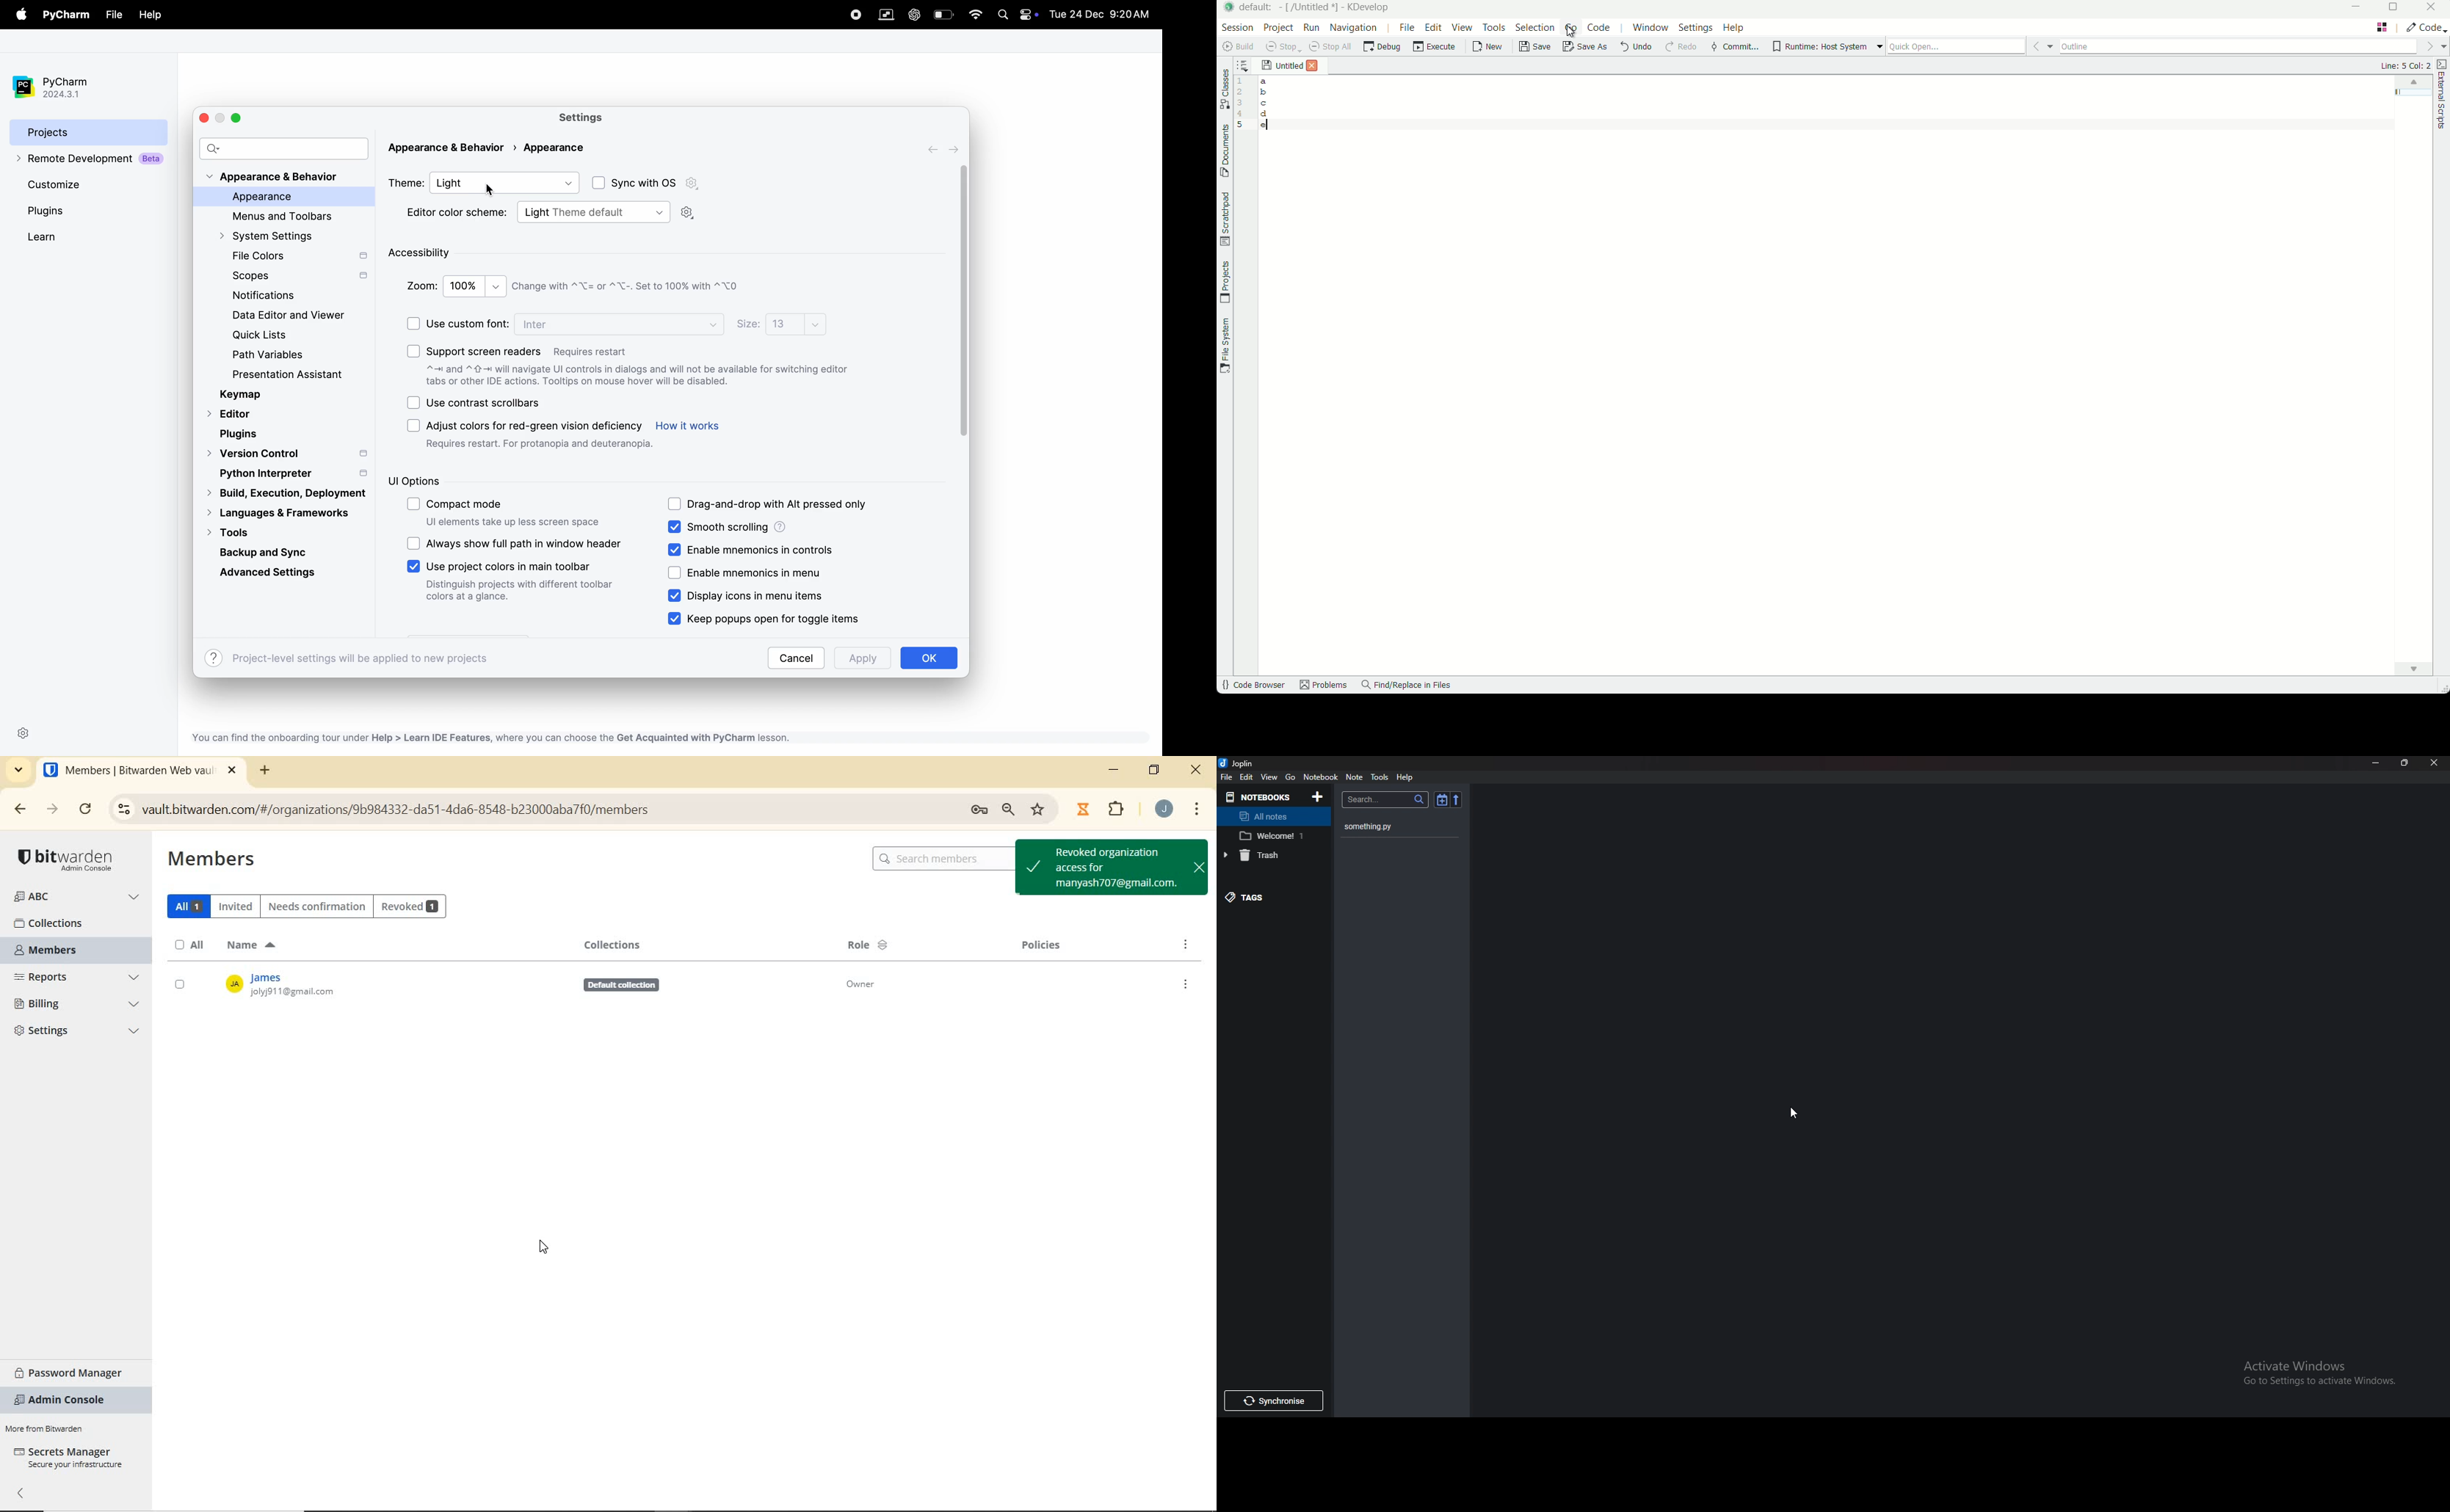  What do you see at coordinates (414, 544) in the screenshot?
I see `check box` at bounding box center [414, 544].